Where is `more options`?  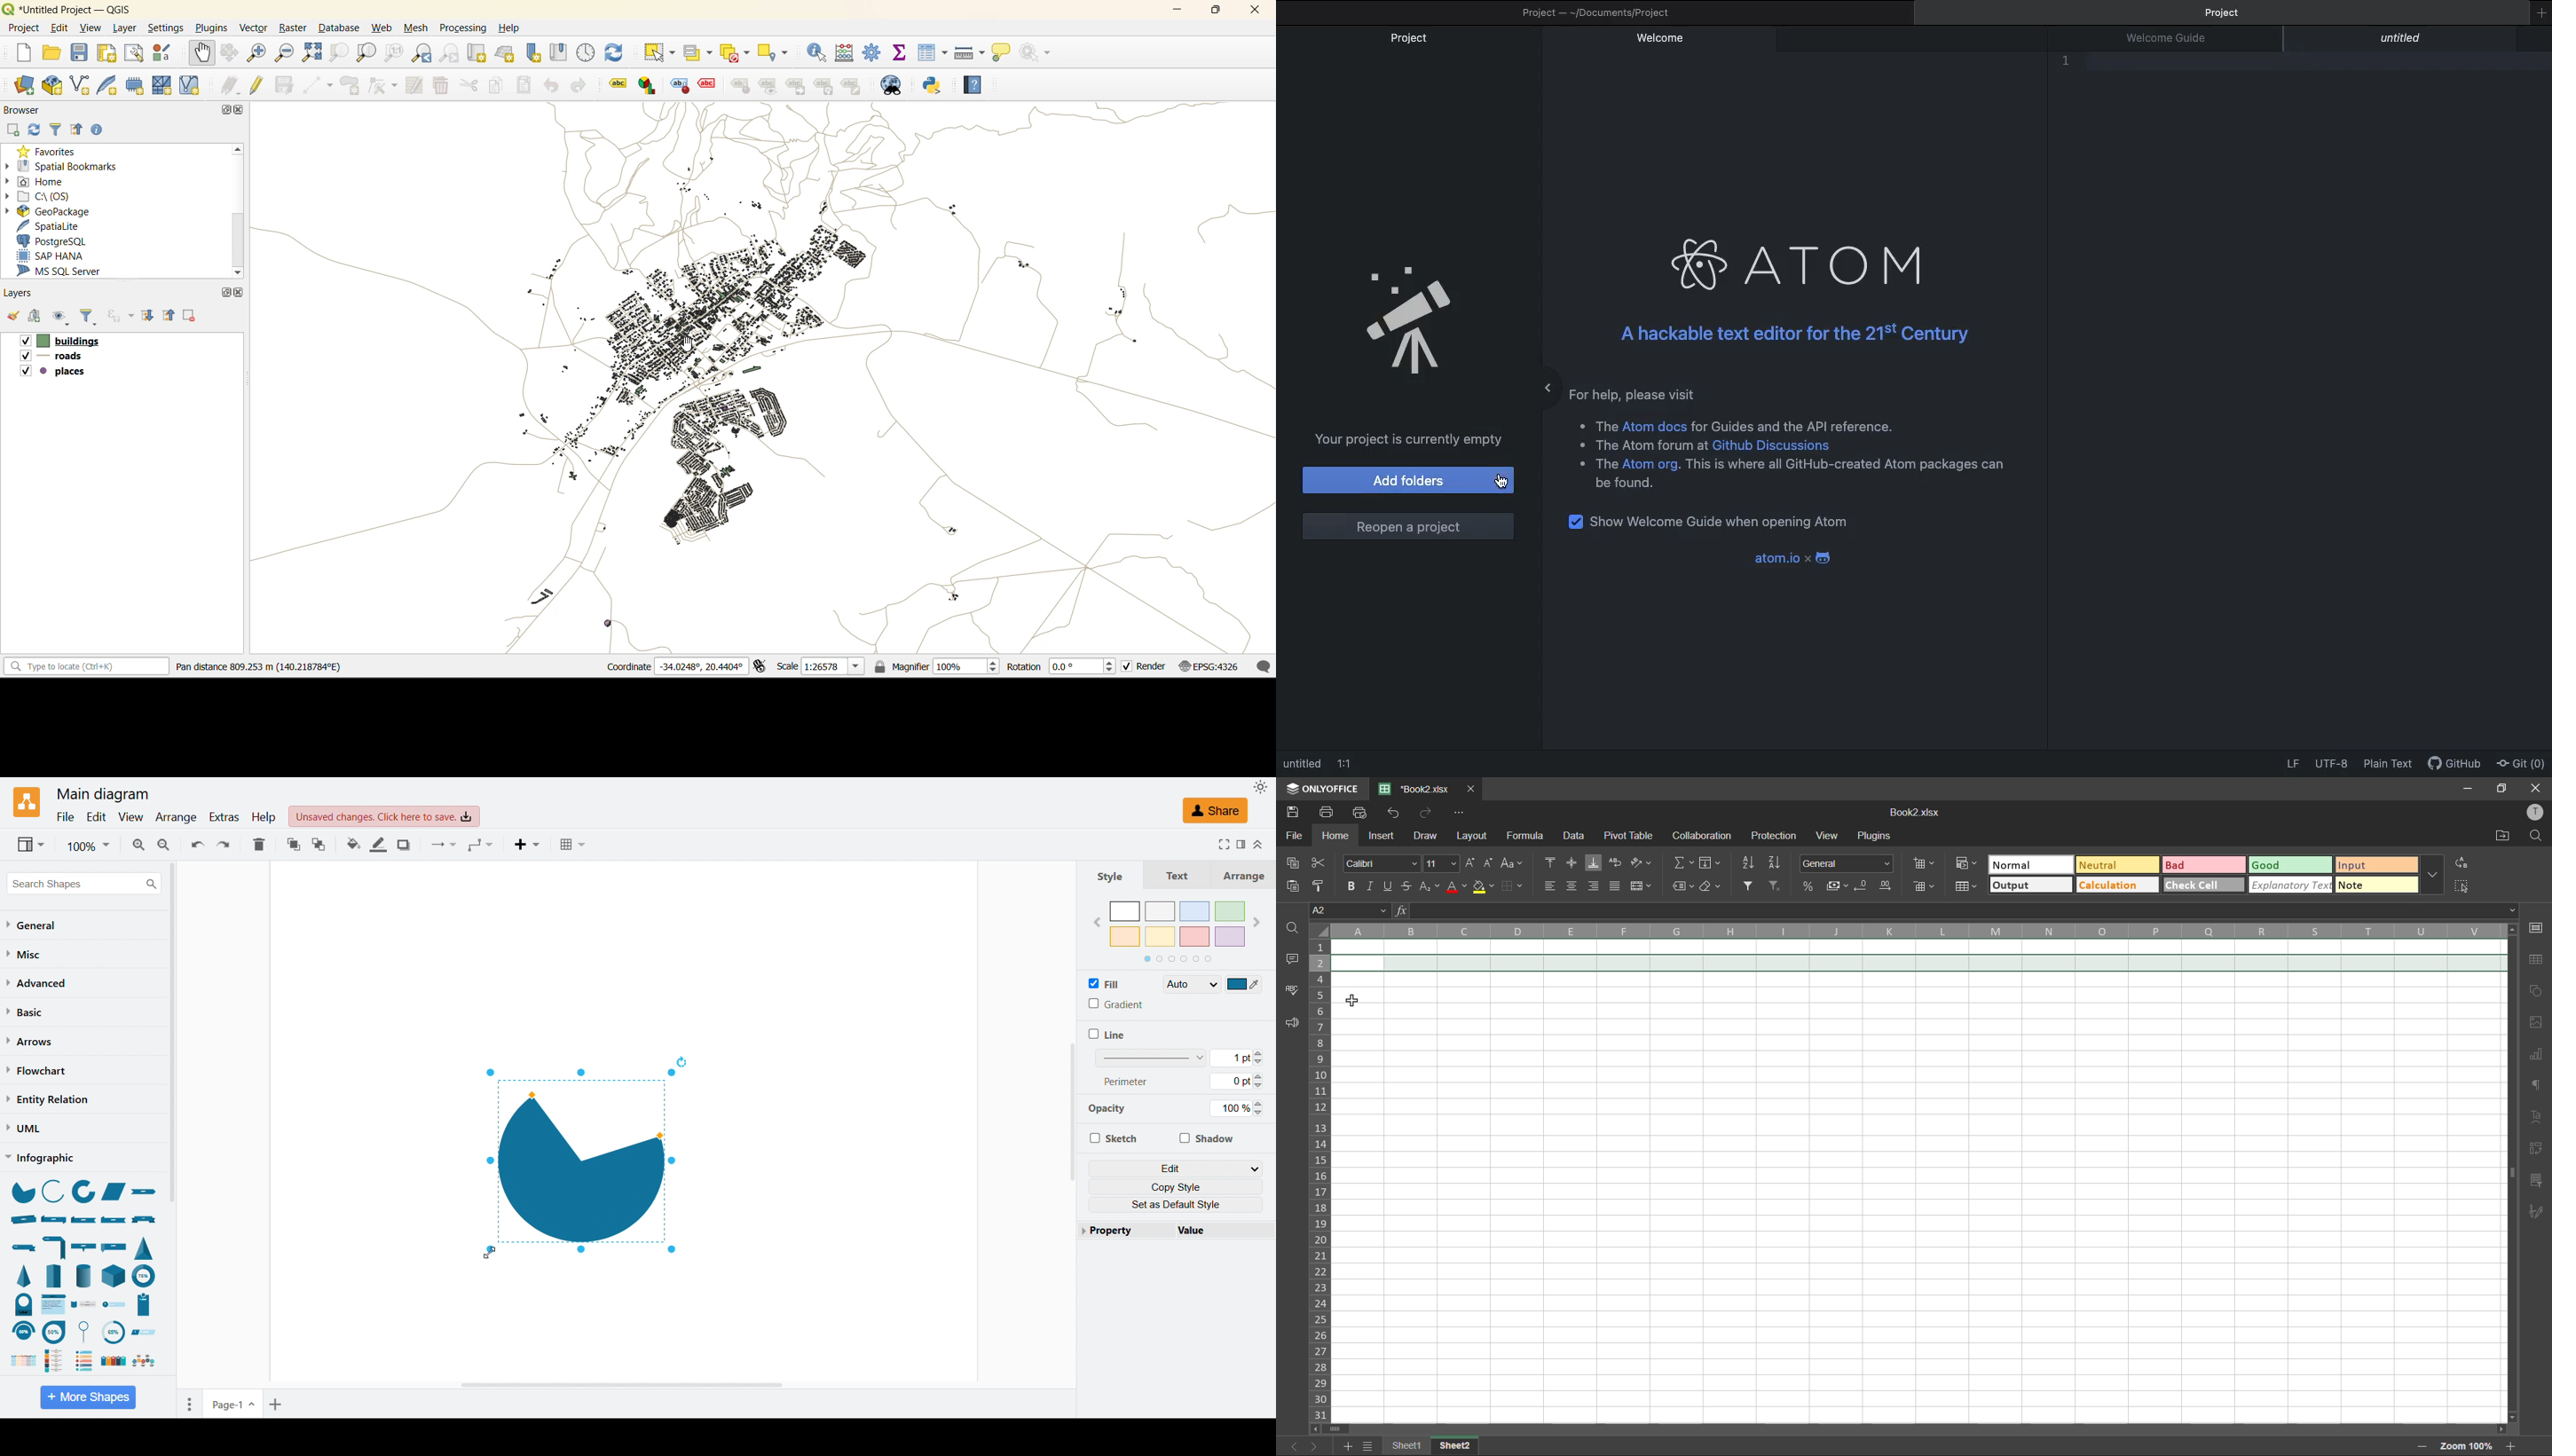 more options is located at coordinates (2432, 875).